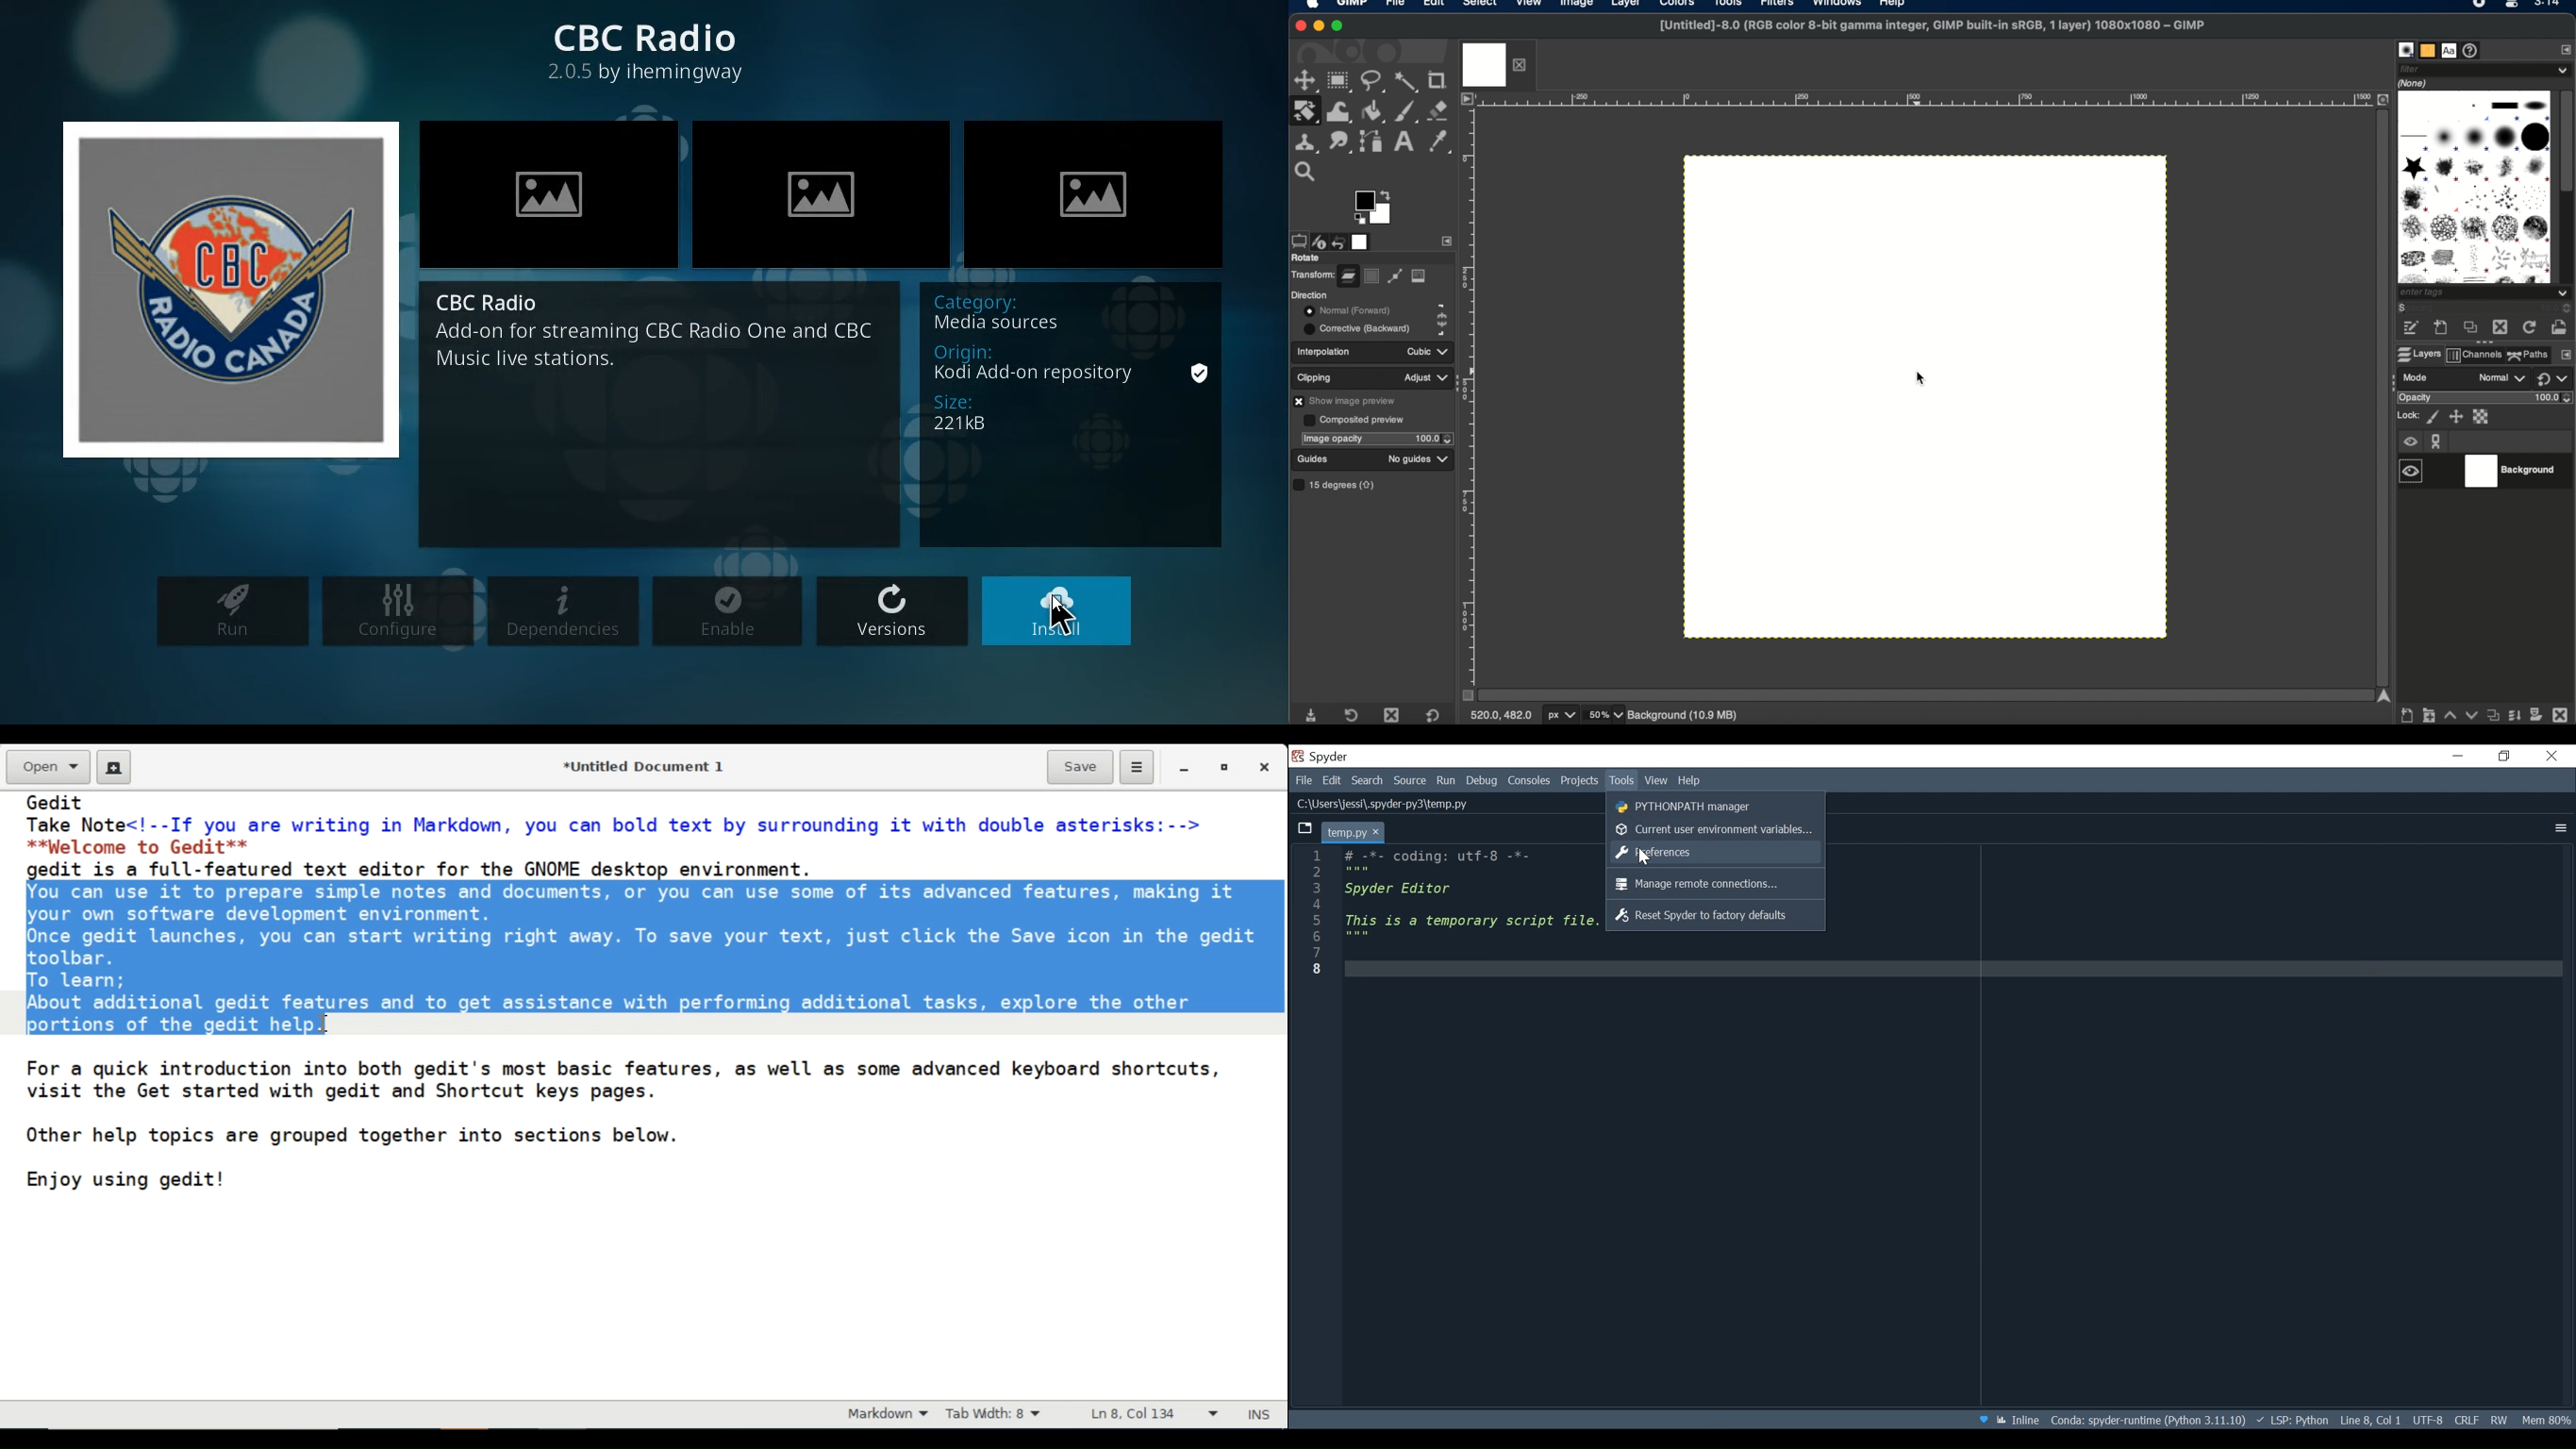 This screenshot has width=2576, height=1456. I want to click on Consoles, so click(1529, 781).